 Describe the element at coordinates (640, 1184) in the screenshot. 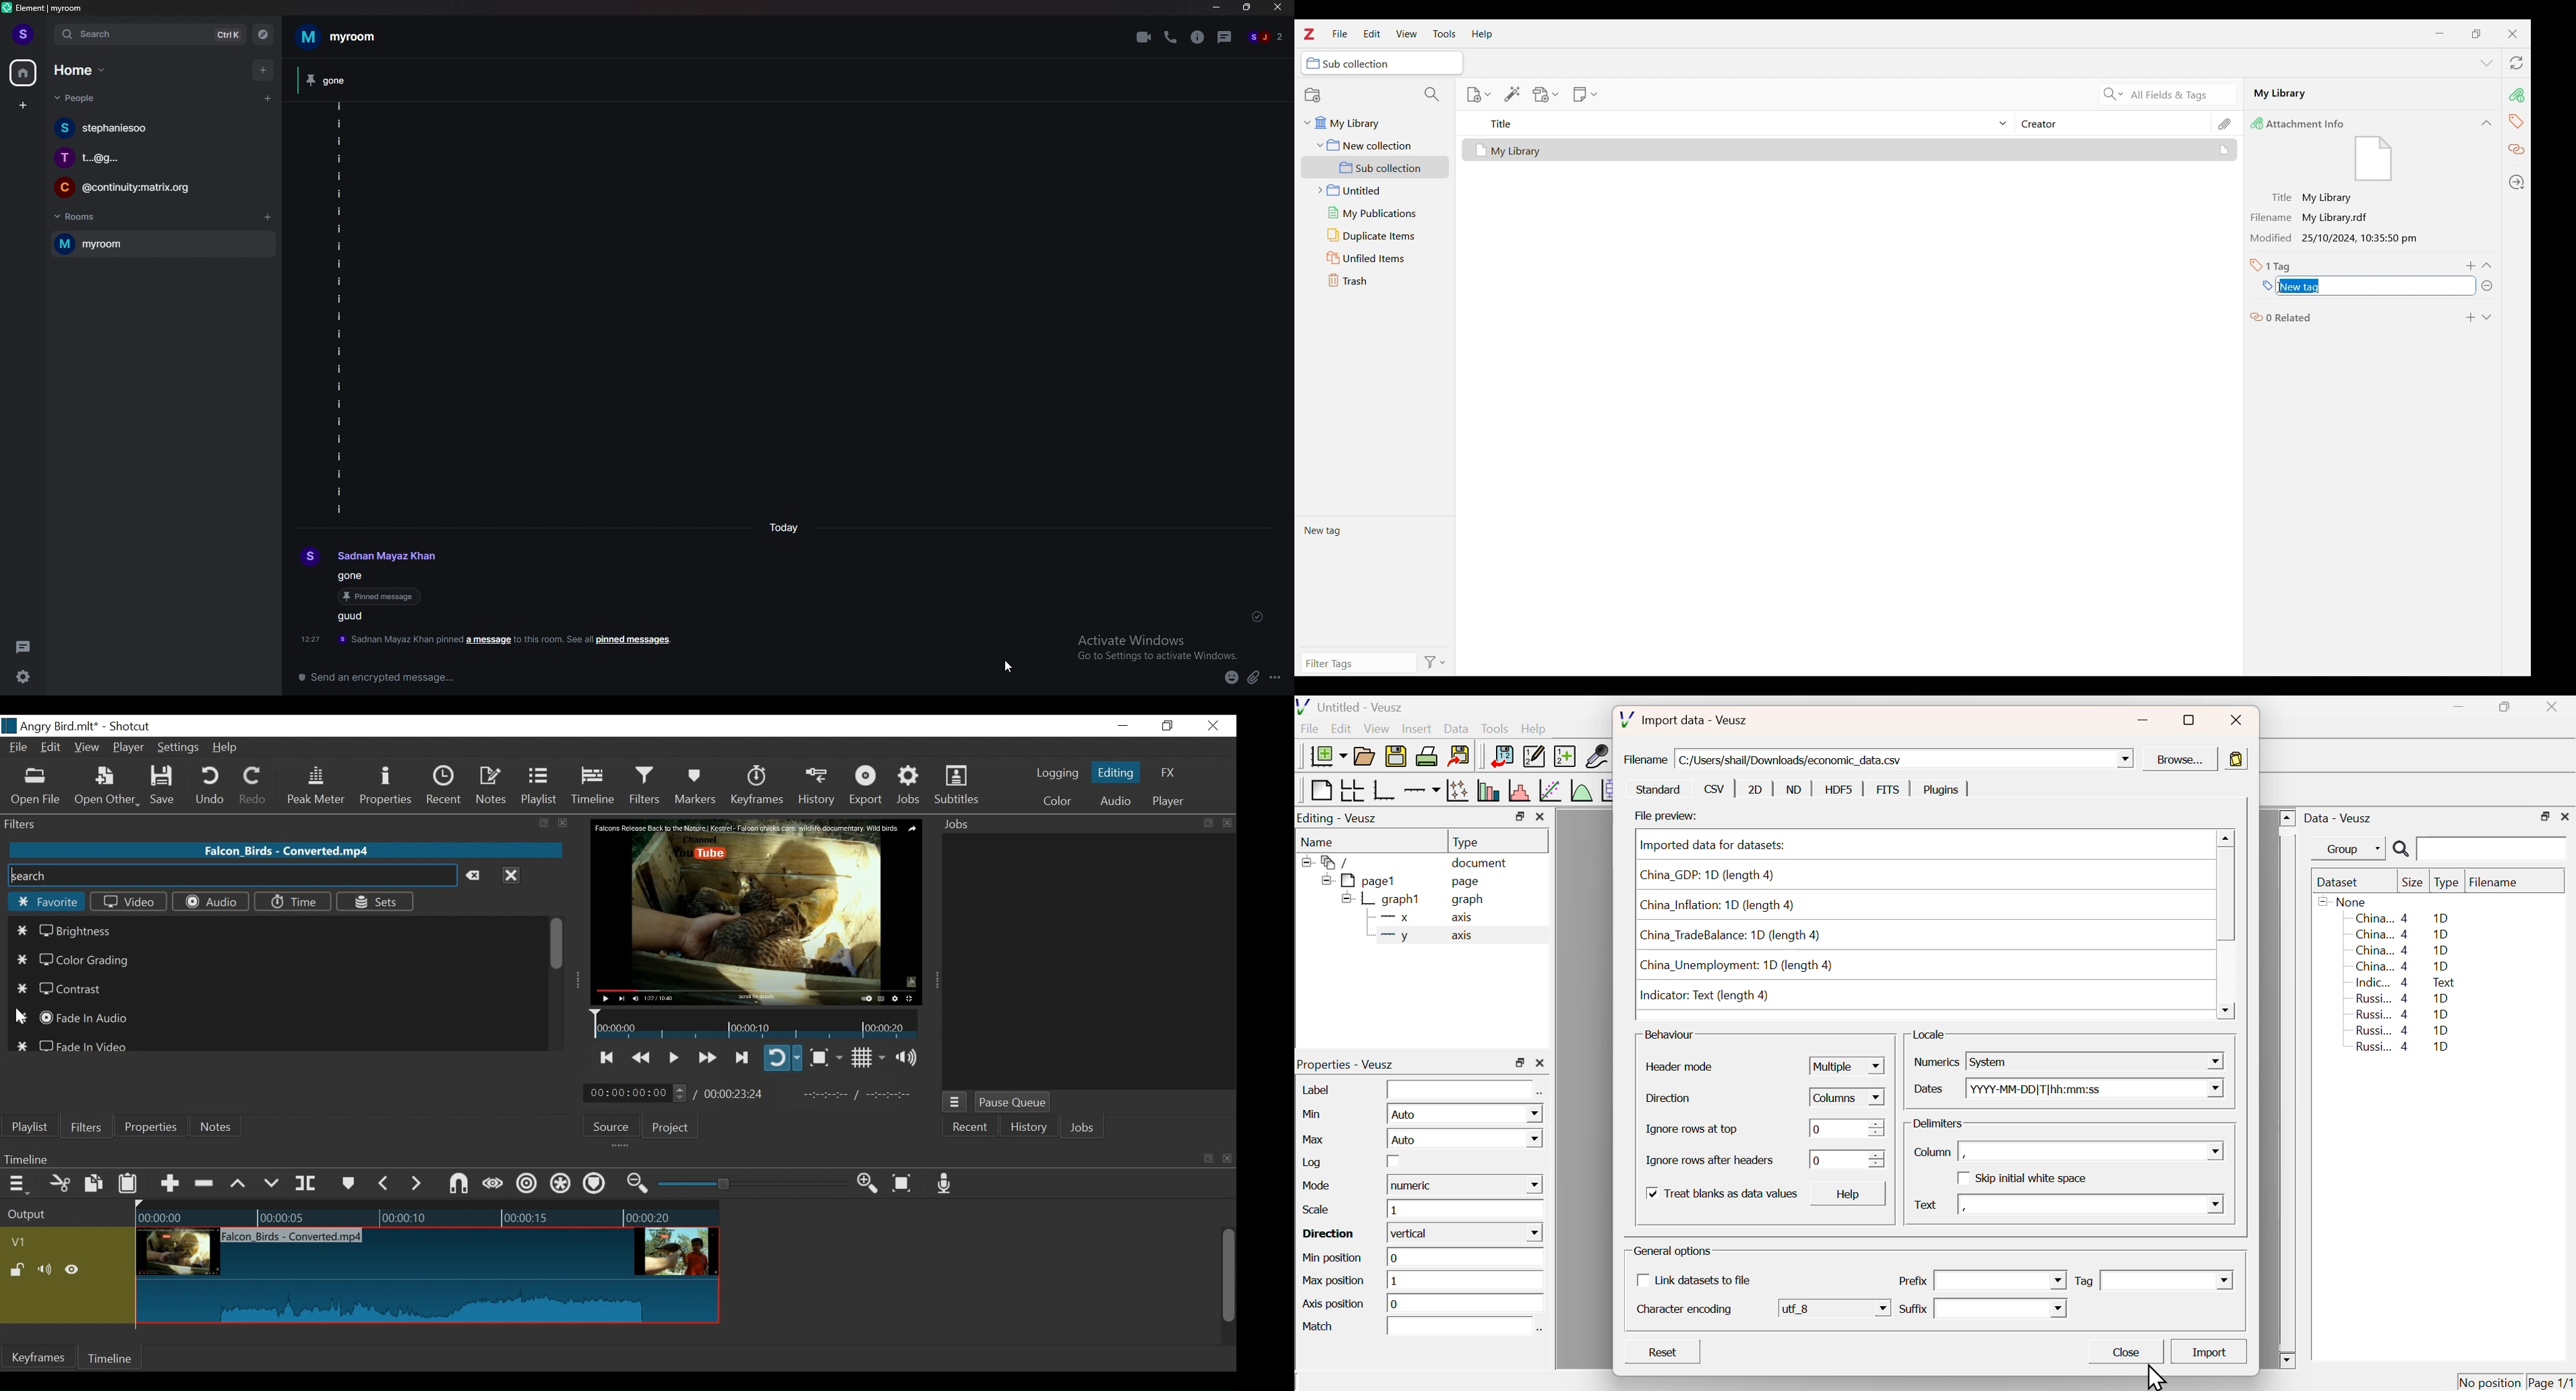

I see `Zoom timeline out` at that location.